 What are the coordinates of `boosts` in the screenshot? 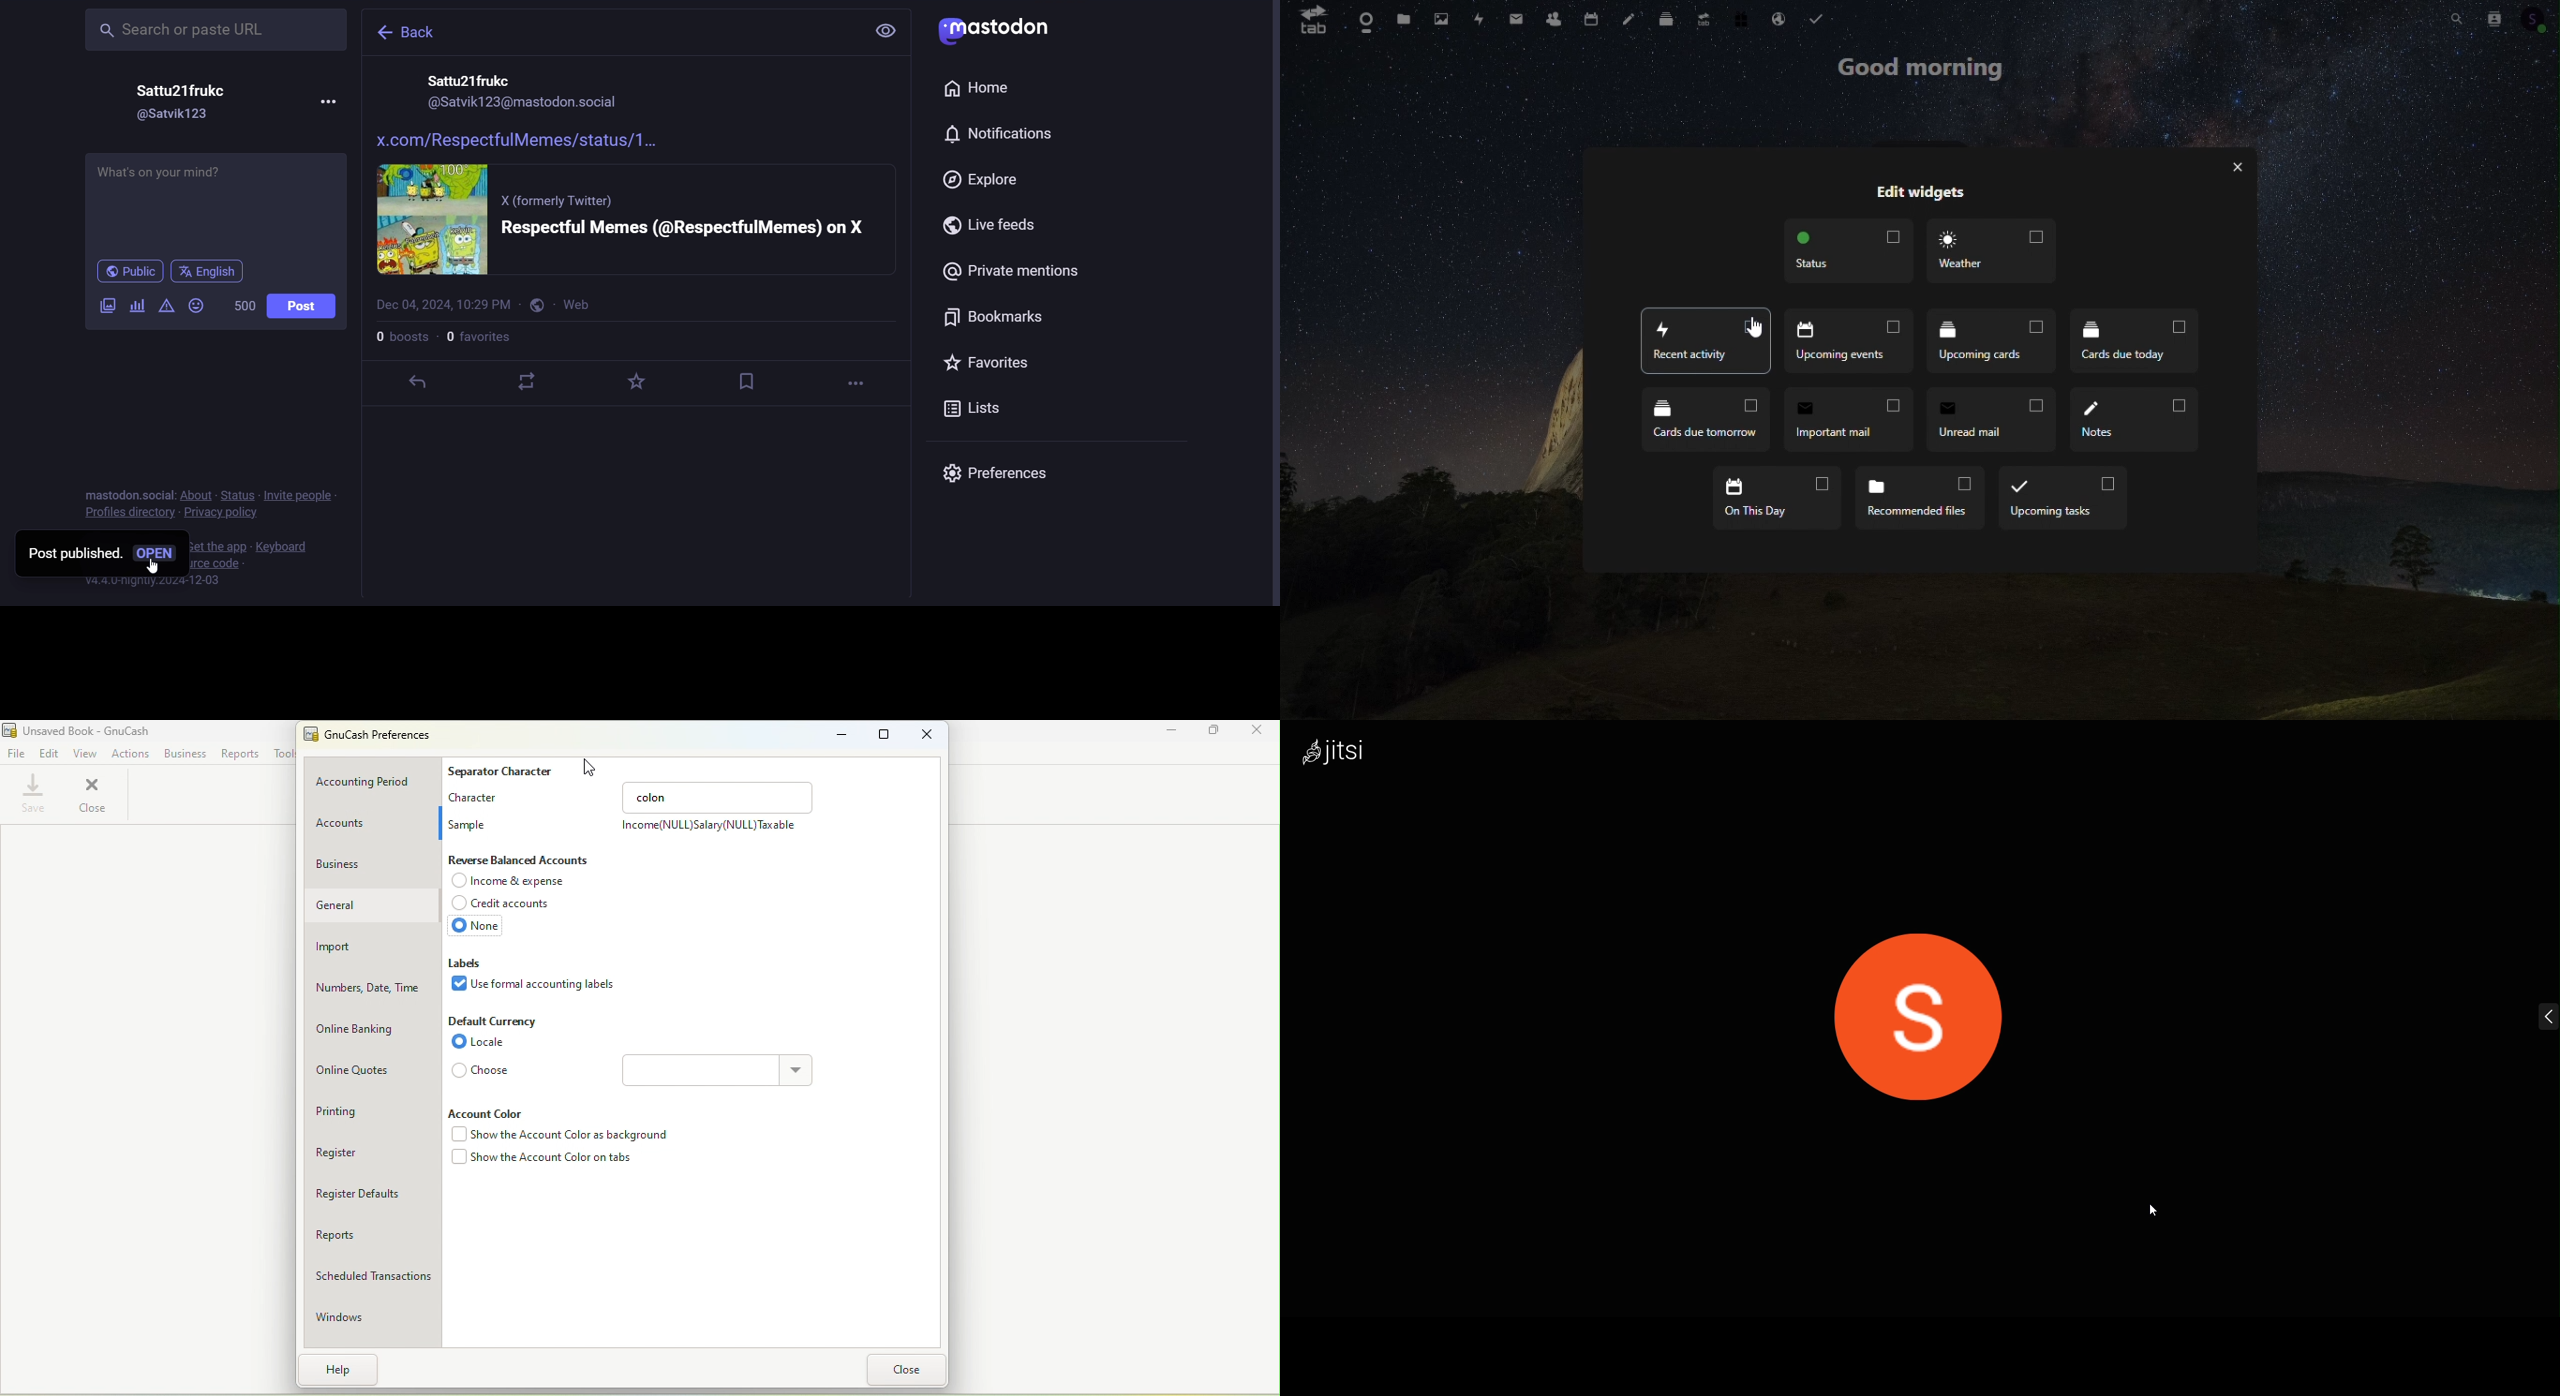 It's located at (395, 337).